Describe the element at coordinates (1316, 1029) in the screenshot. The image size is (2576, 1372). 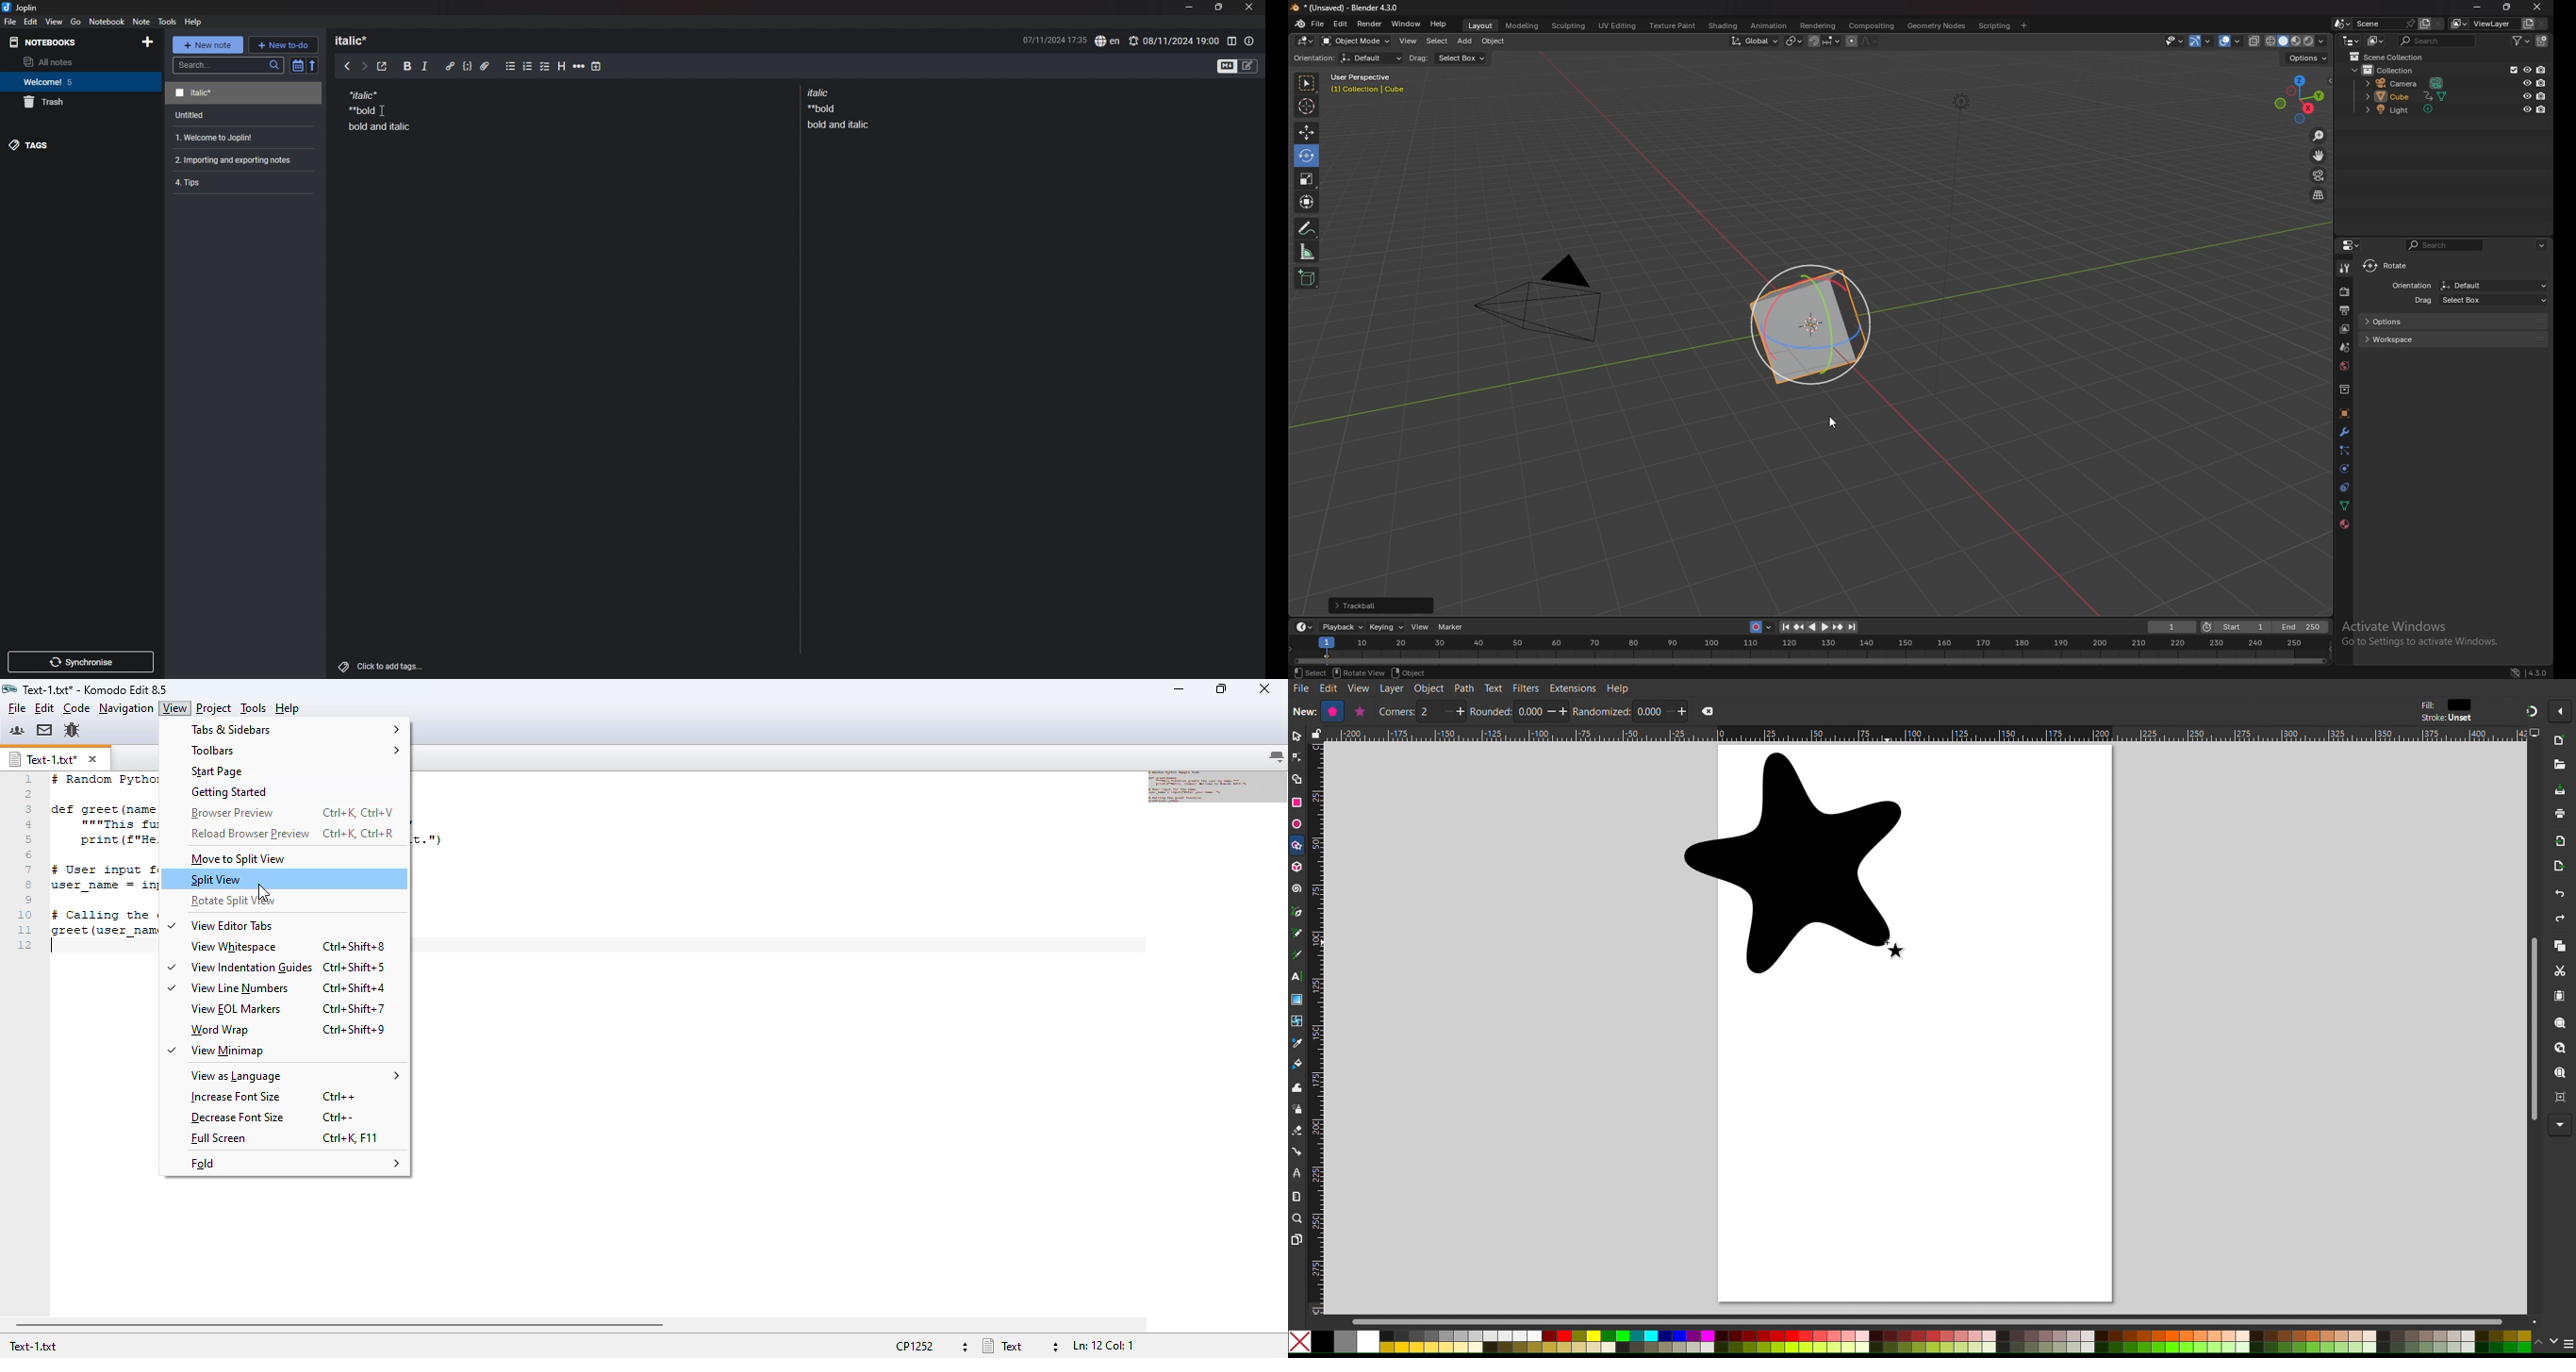
I see `Vertical Ruler` at that location.